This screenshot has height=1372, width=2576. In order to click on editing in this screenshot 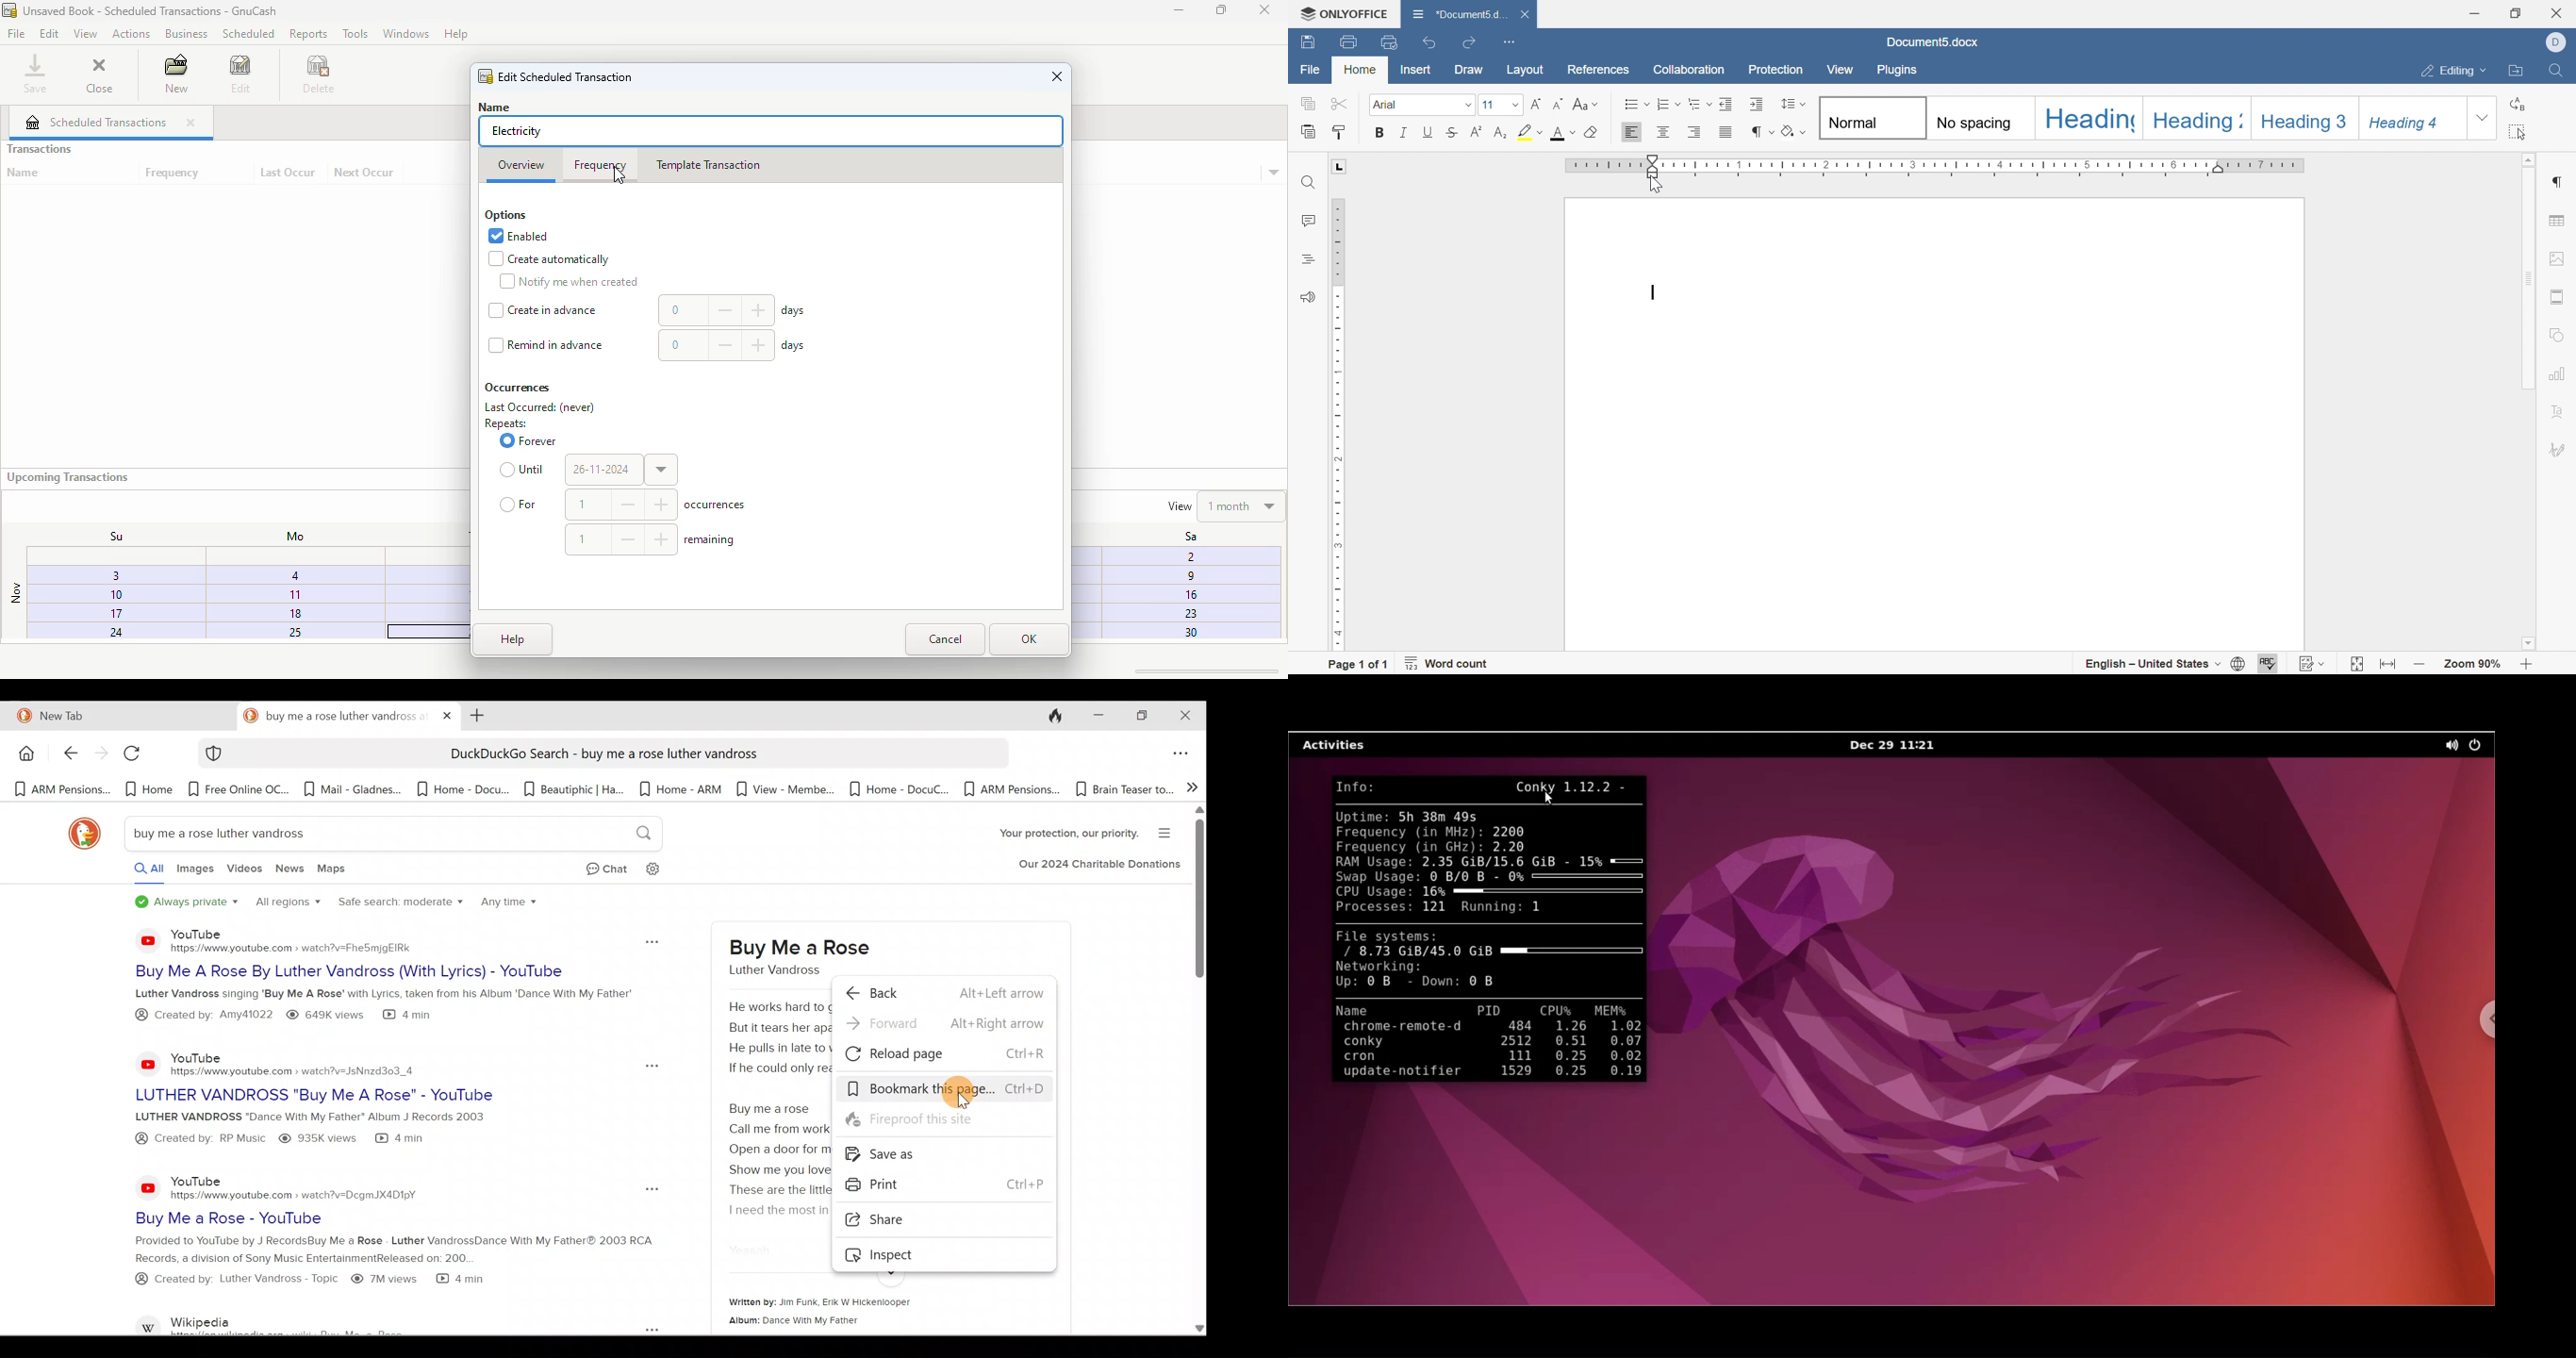, I will do `click(2453, 70)`.